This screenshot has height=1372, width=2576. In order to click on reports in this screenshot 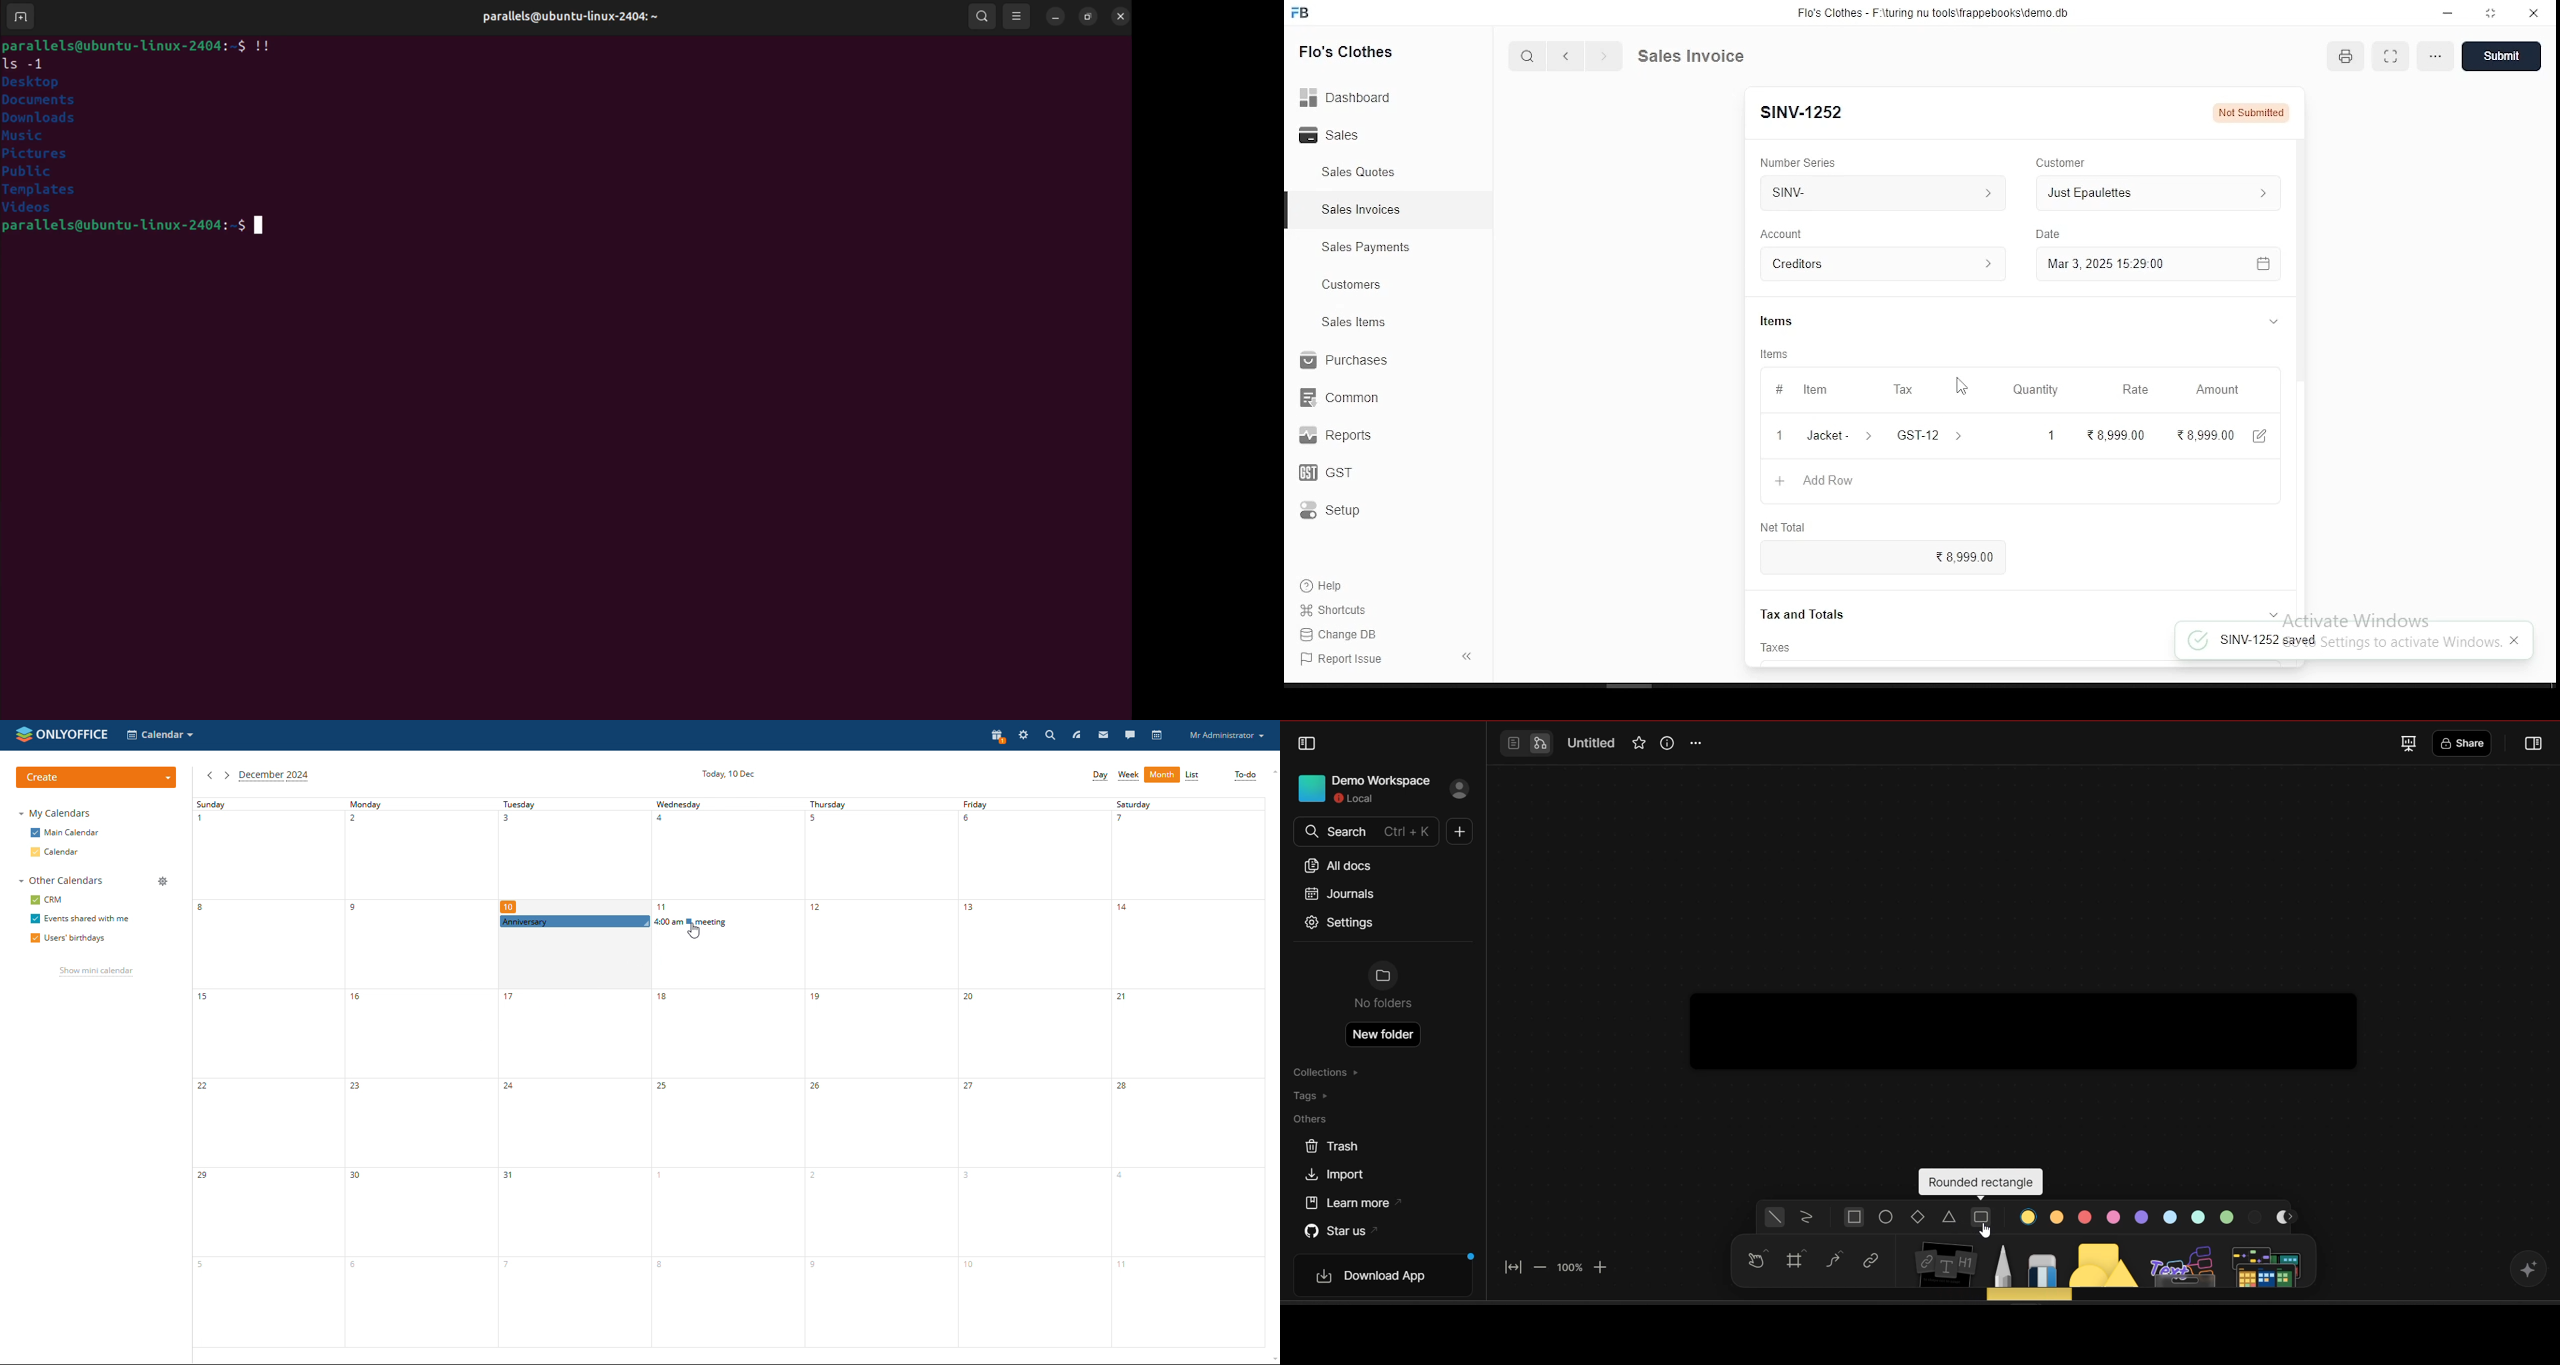, I will do `click(1338, 437)`.